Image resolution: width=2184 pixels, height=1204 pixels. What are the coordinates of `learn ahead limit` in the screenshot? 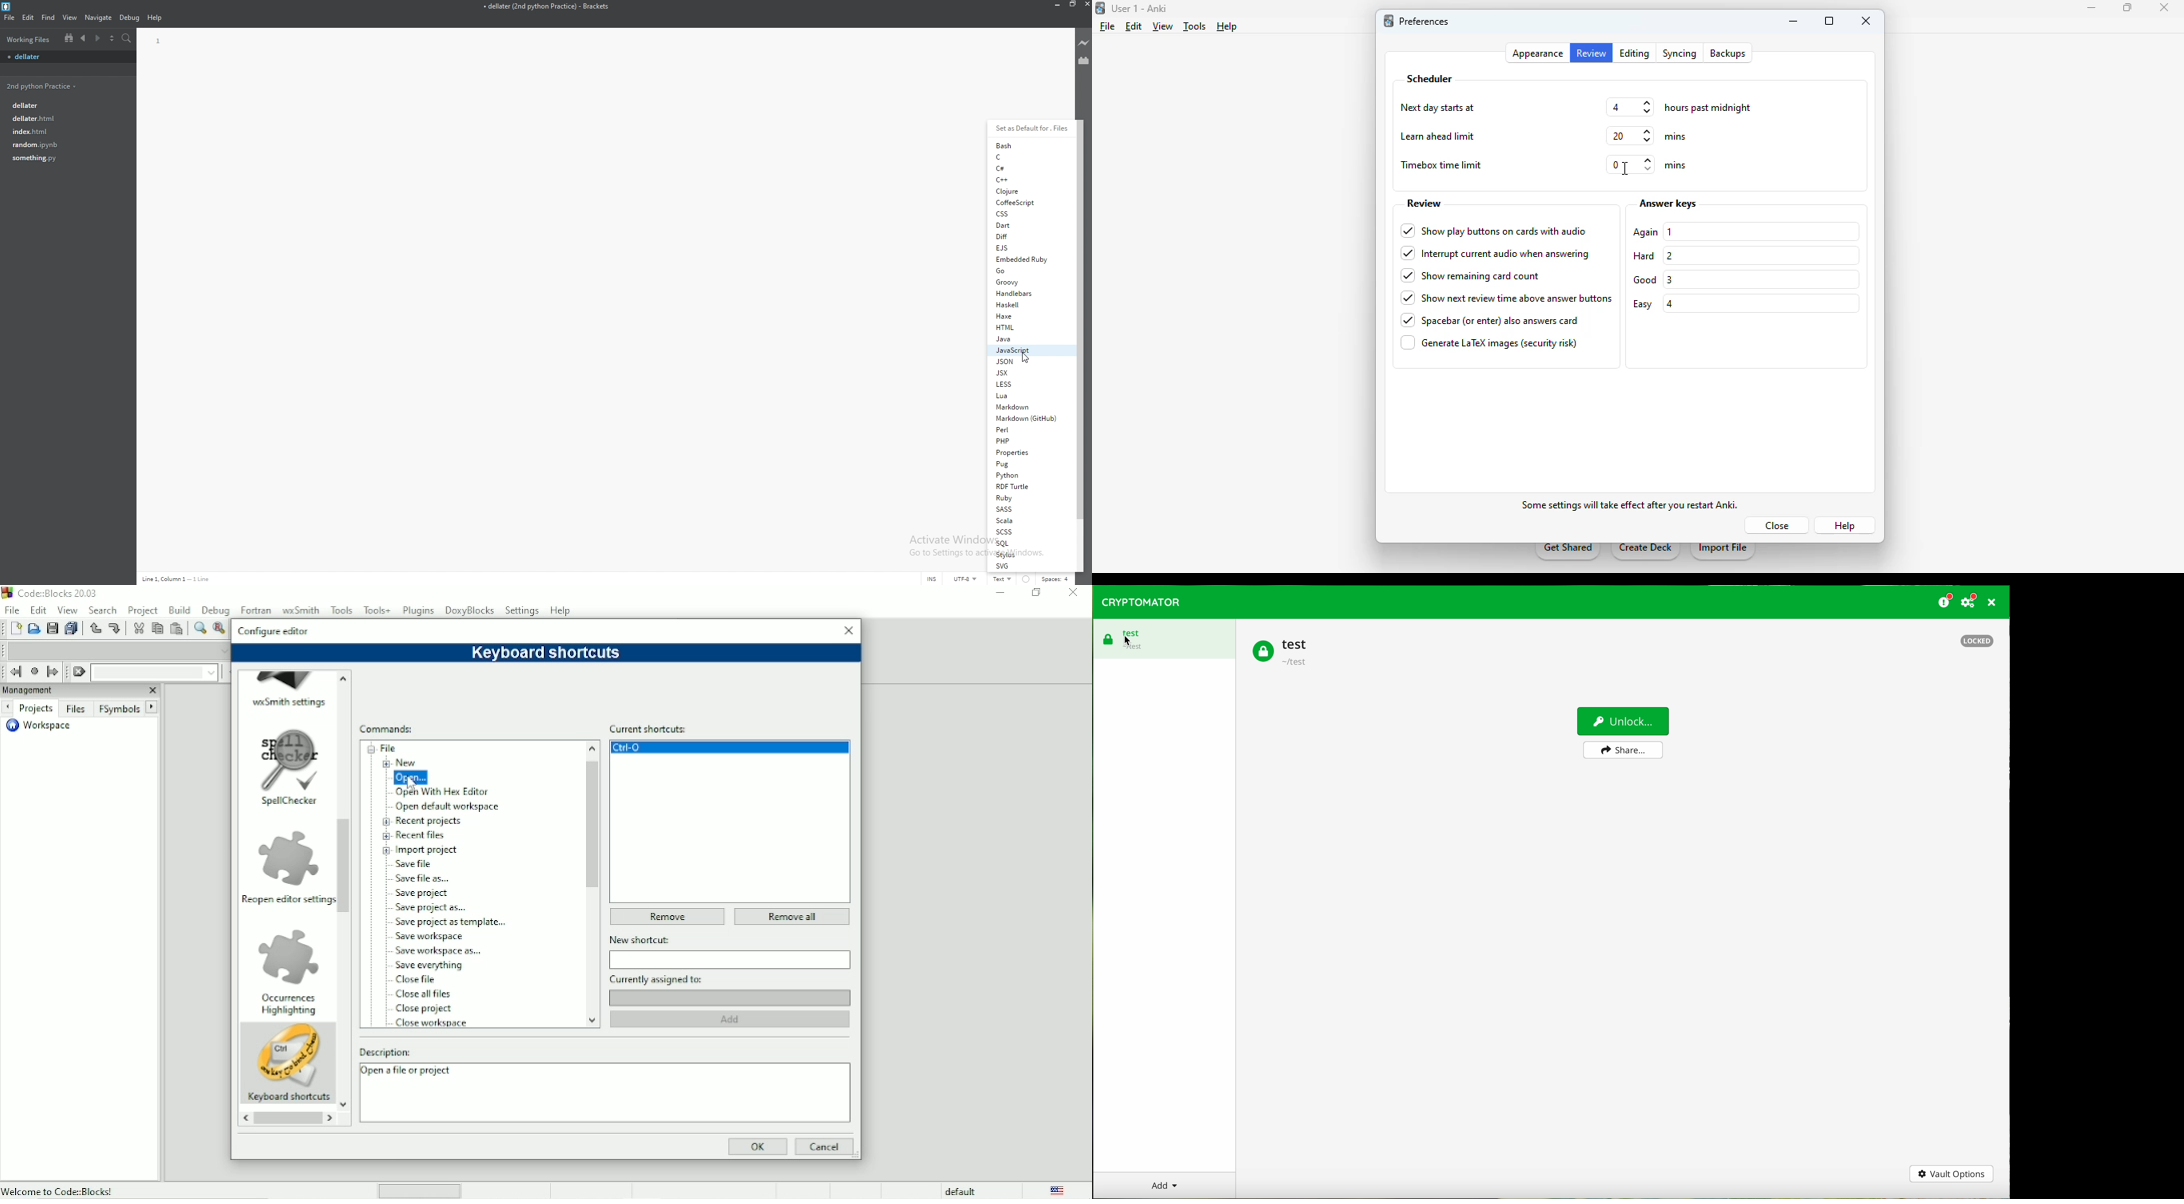 It's located at (1437, 137).